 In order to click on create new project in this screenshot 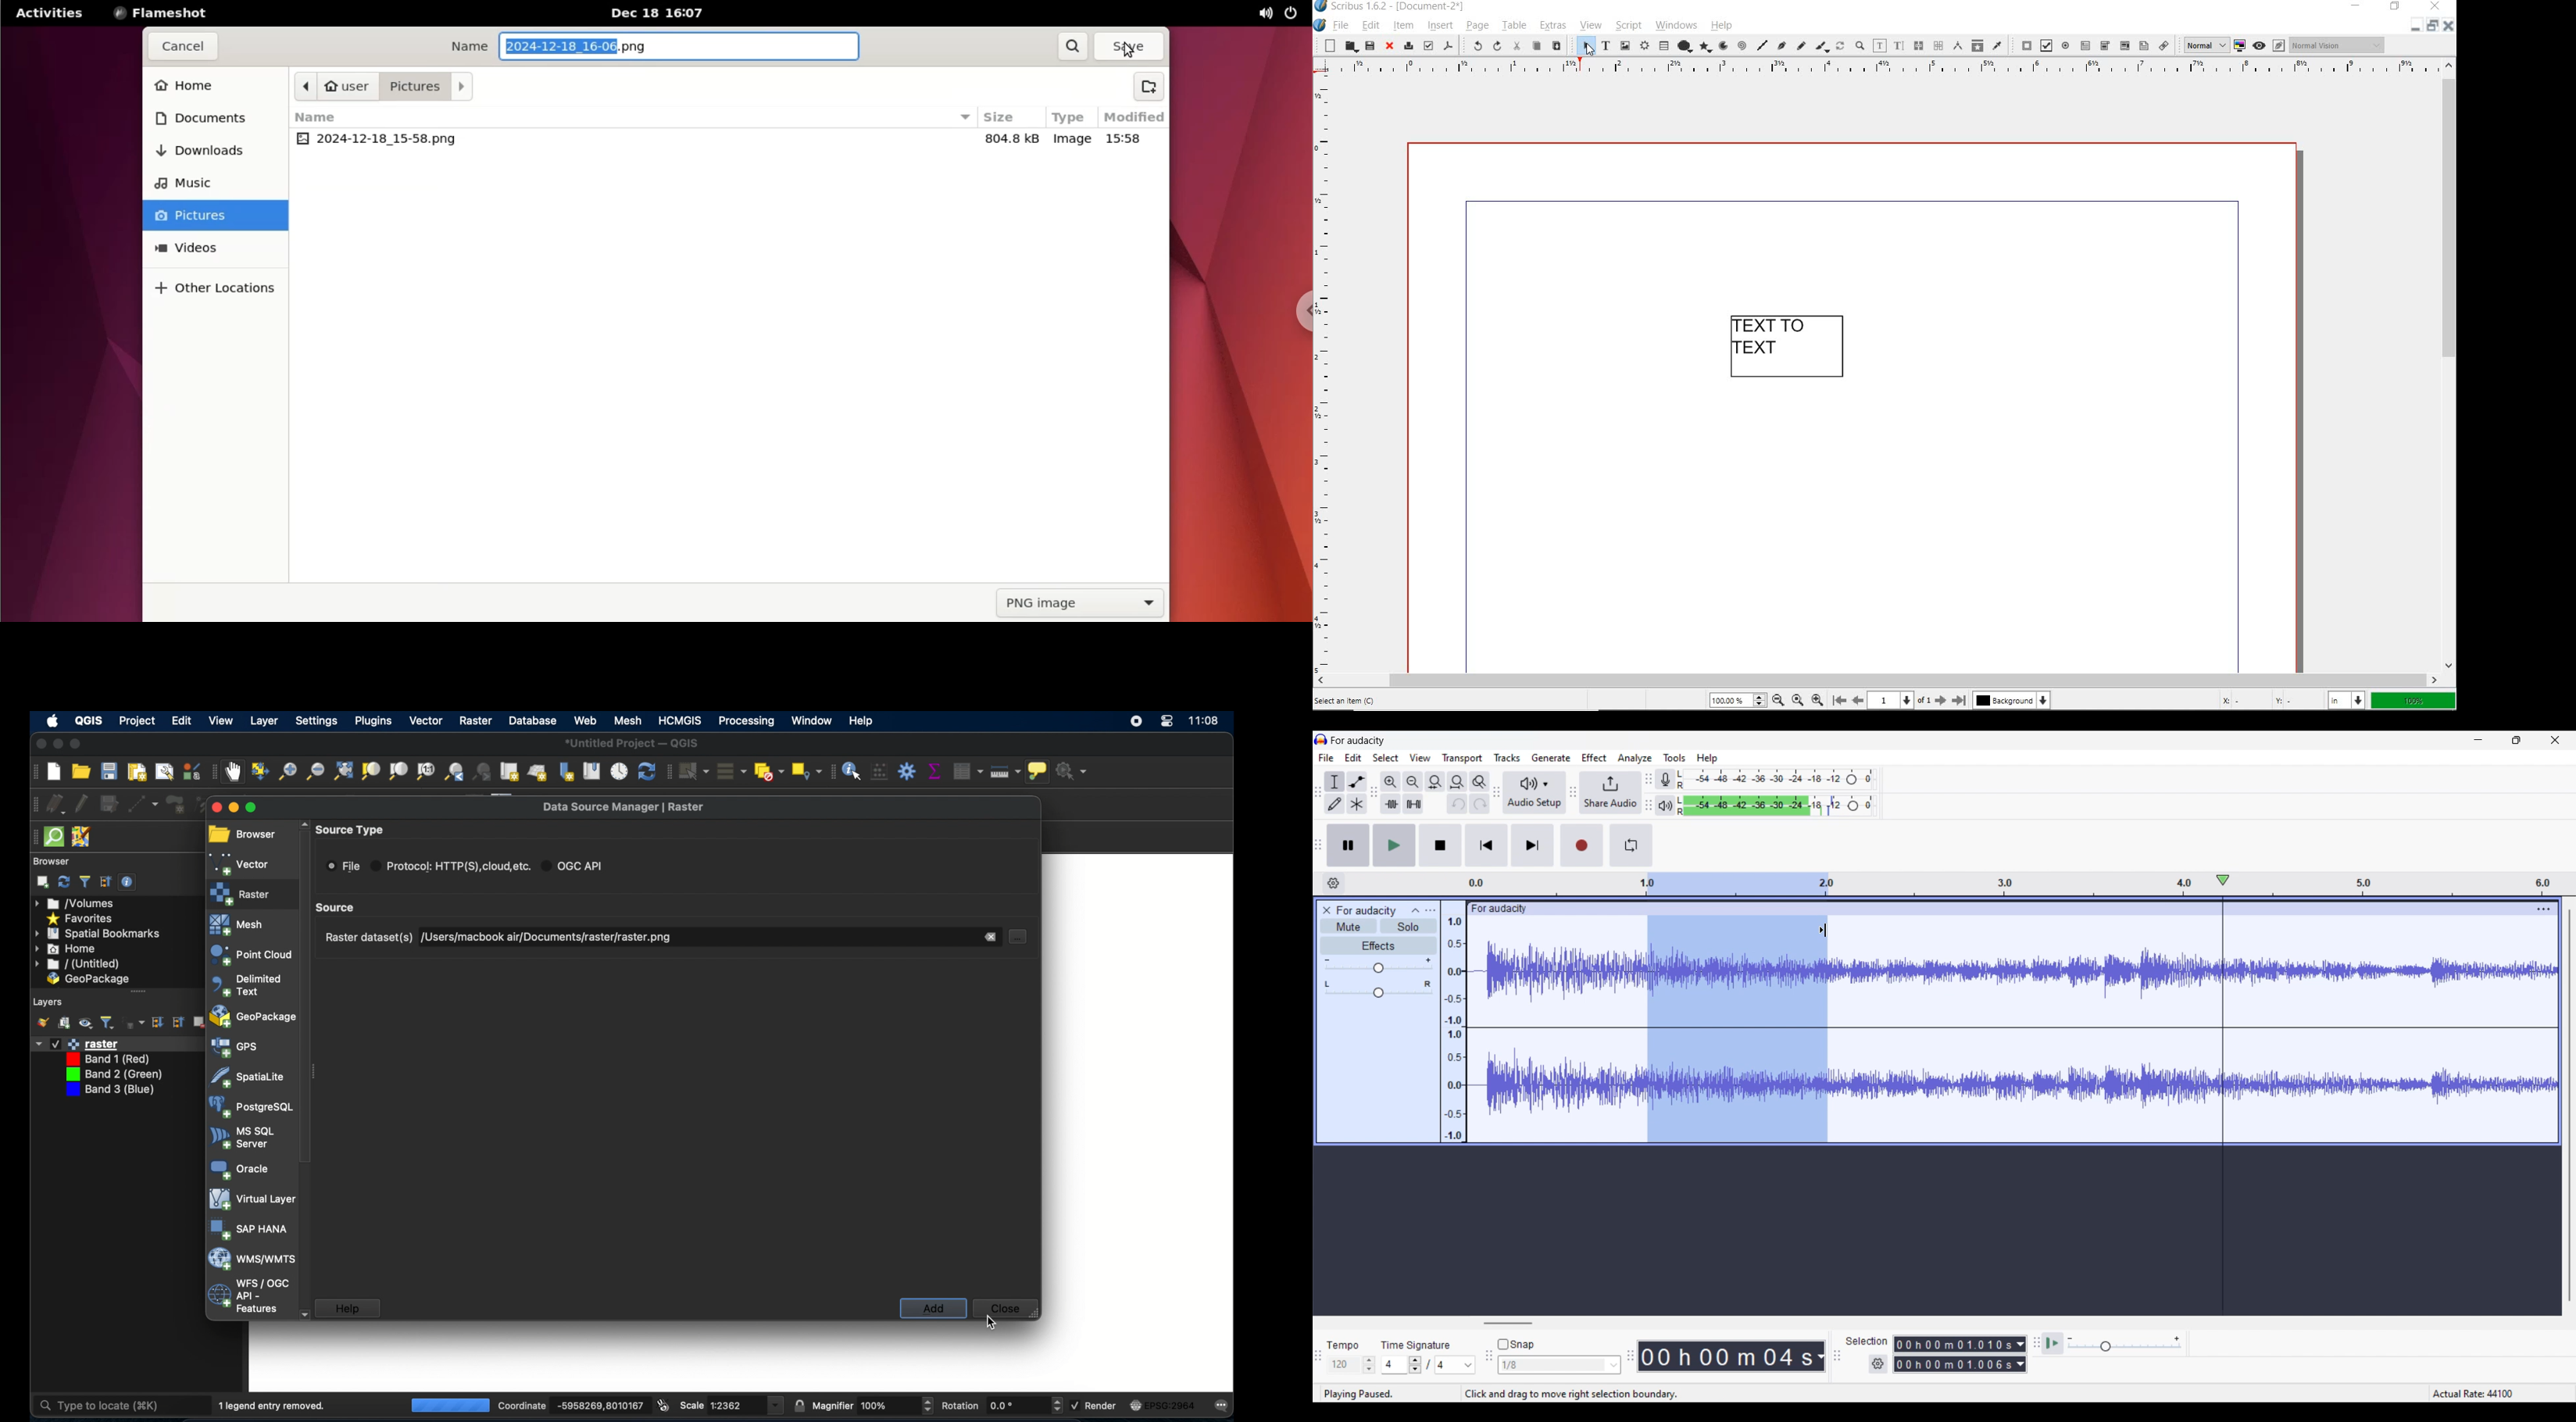, I will do `click(53, 772)`.